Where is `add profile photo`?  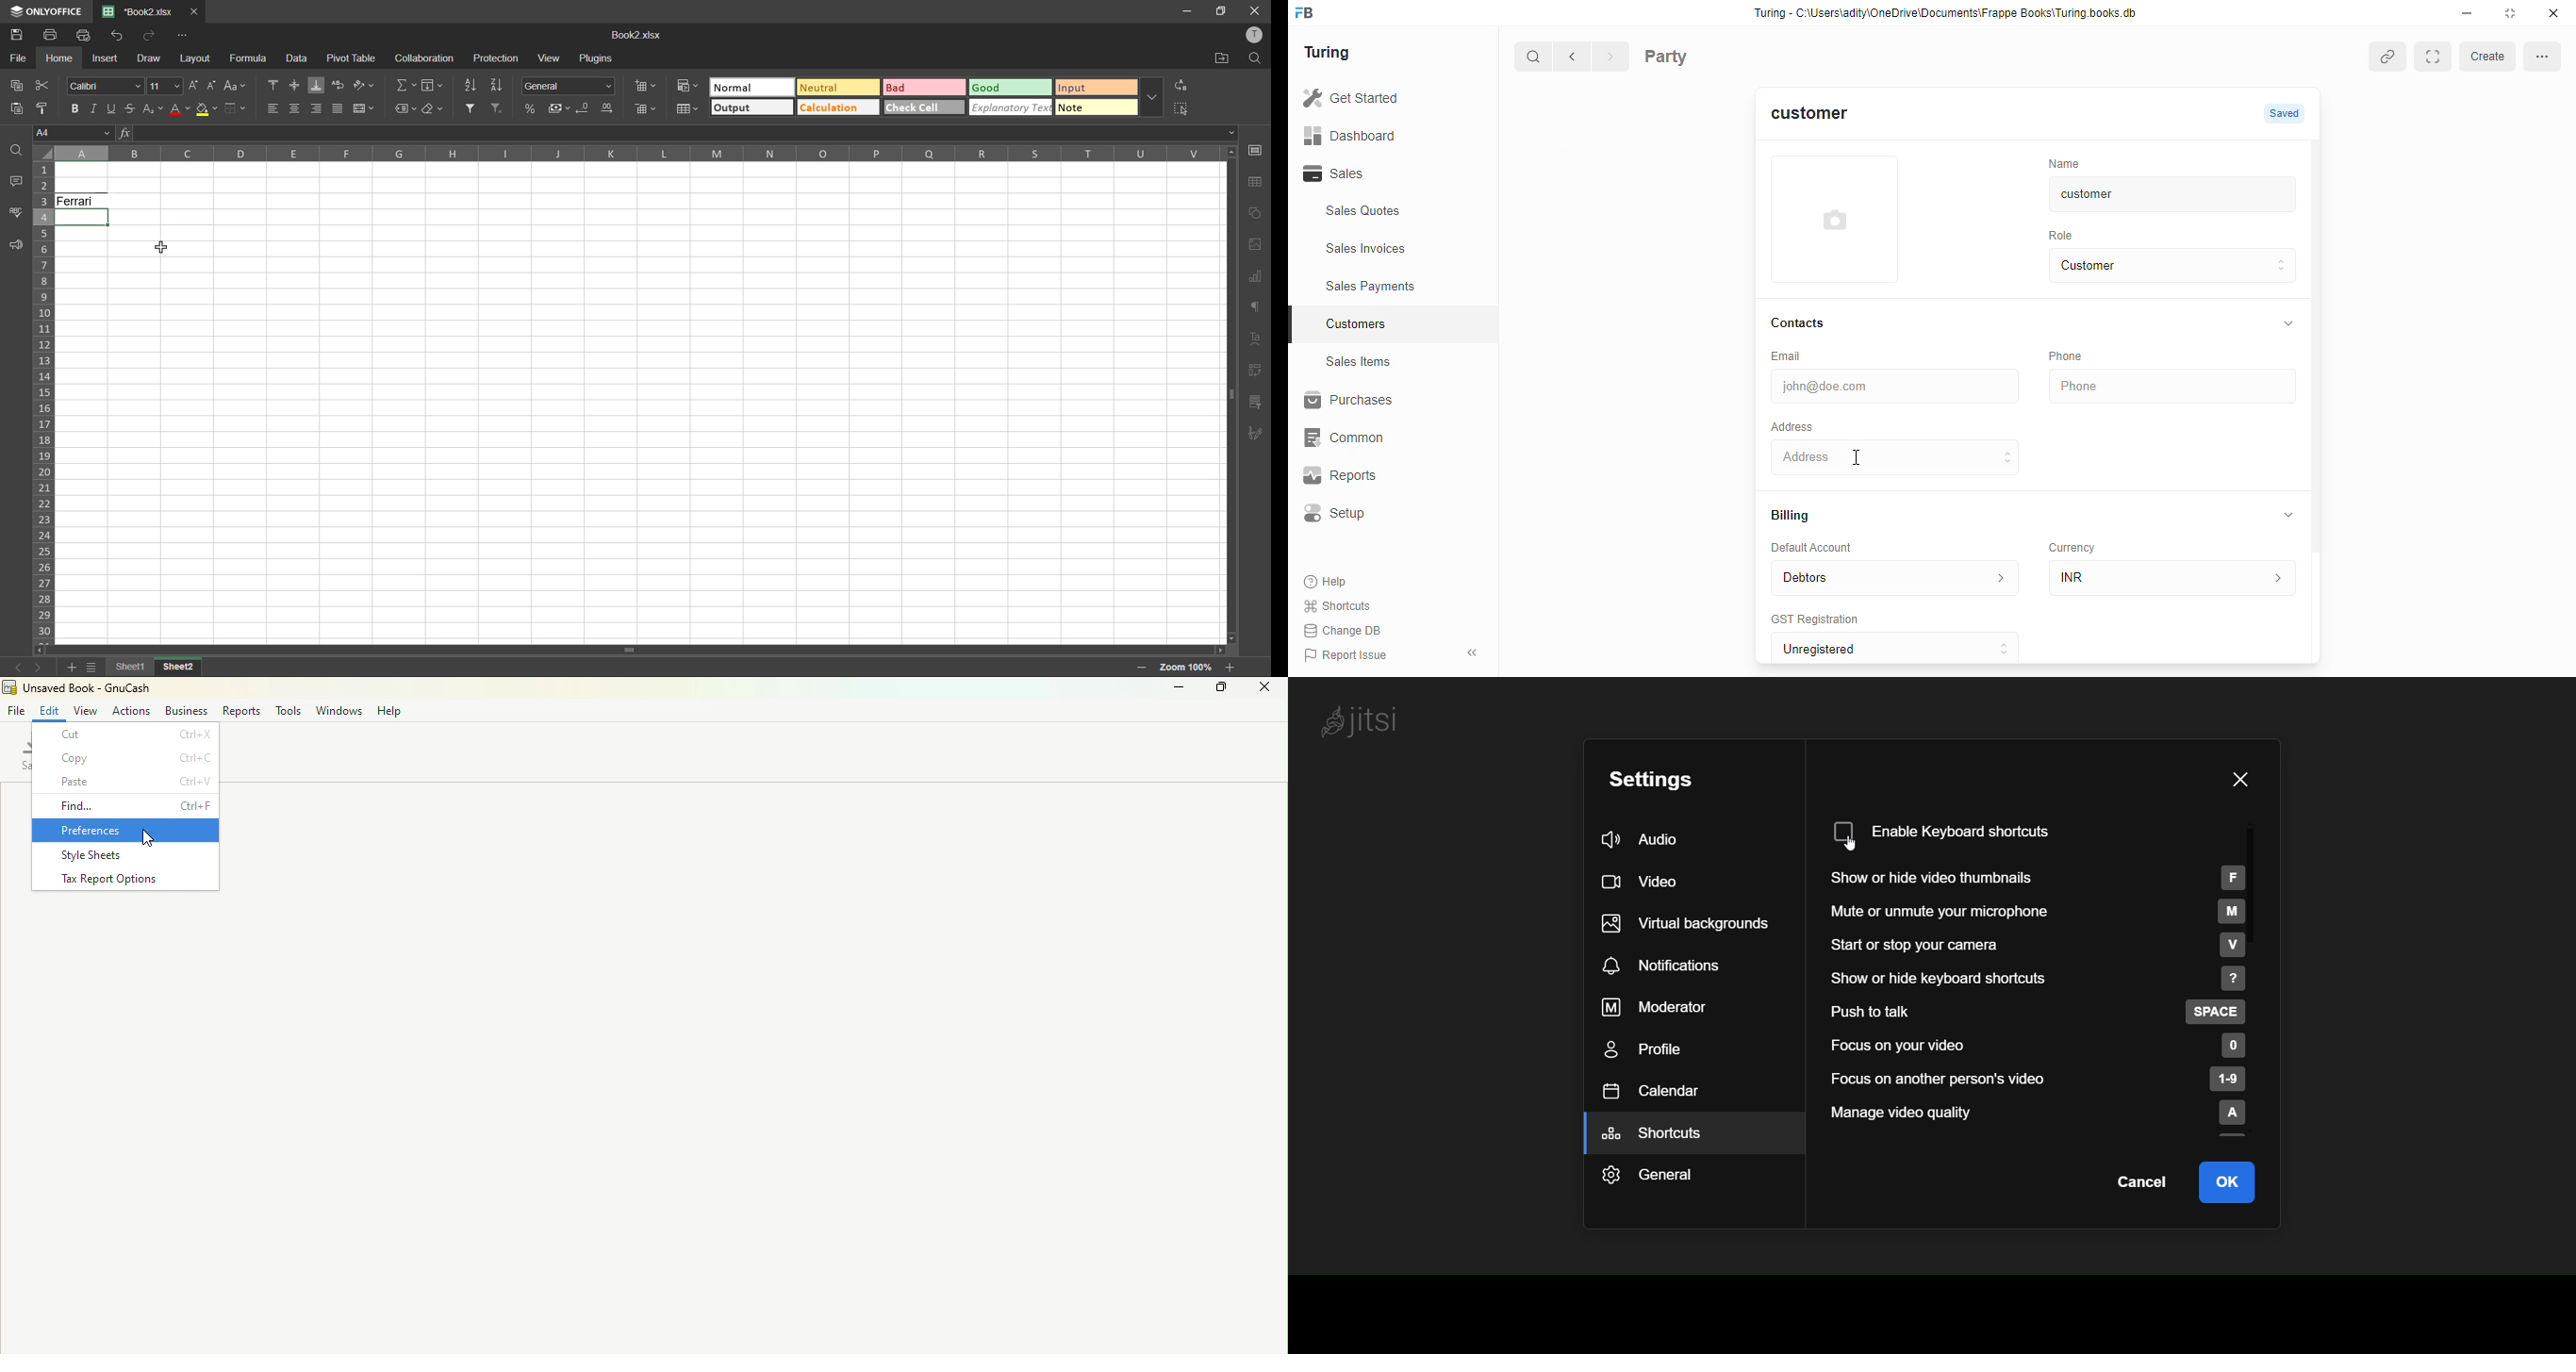
add profile photo is located at coordinates (1838, 218).